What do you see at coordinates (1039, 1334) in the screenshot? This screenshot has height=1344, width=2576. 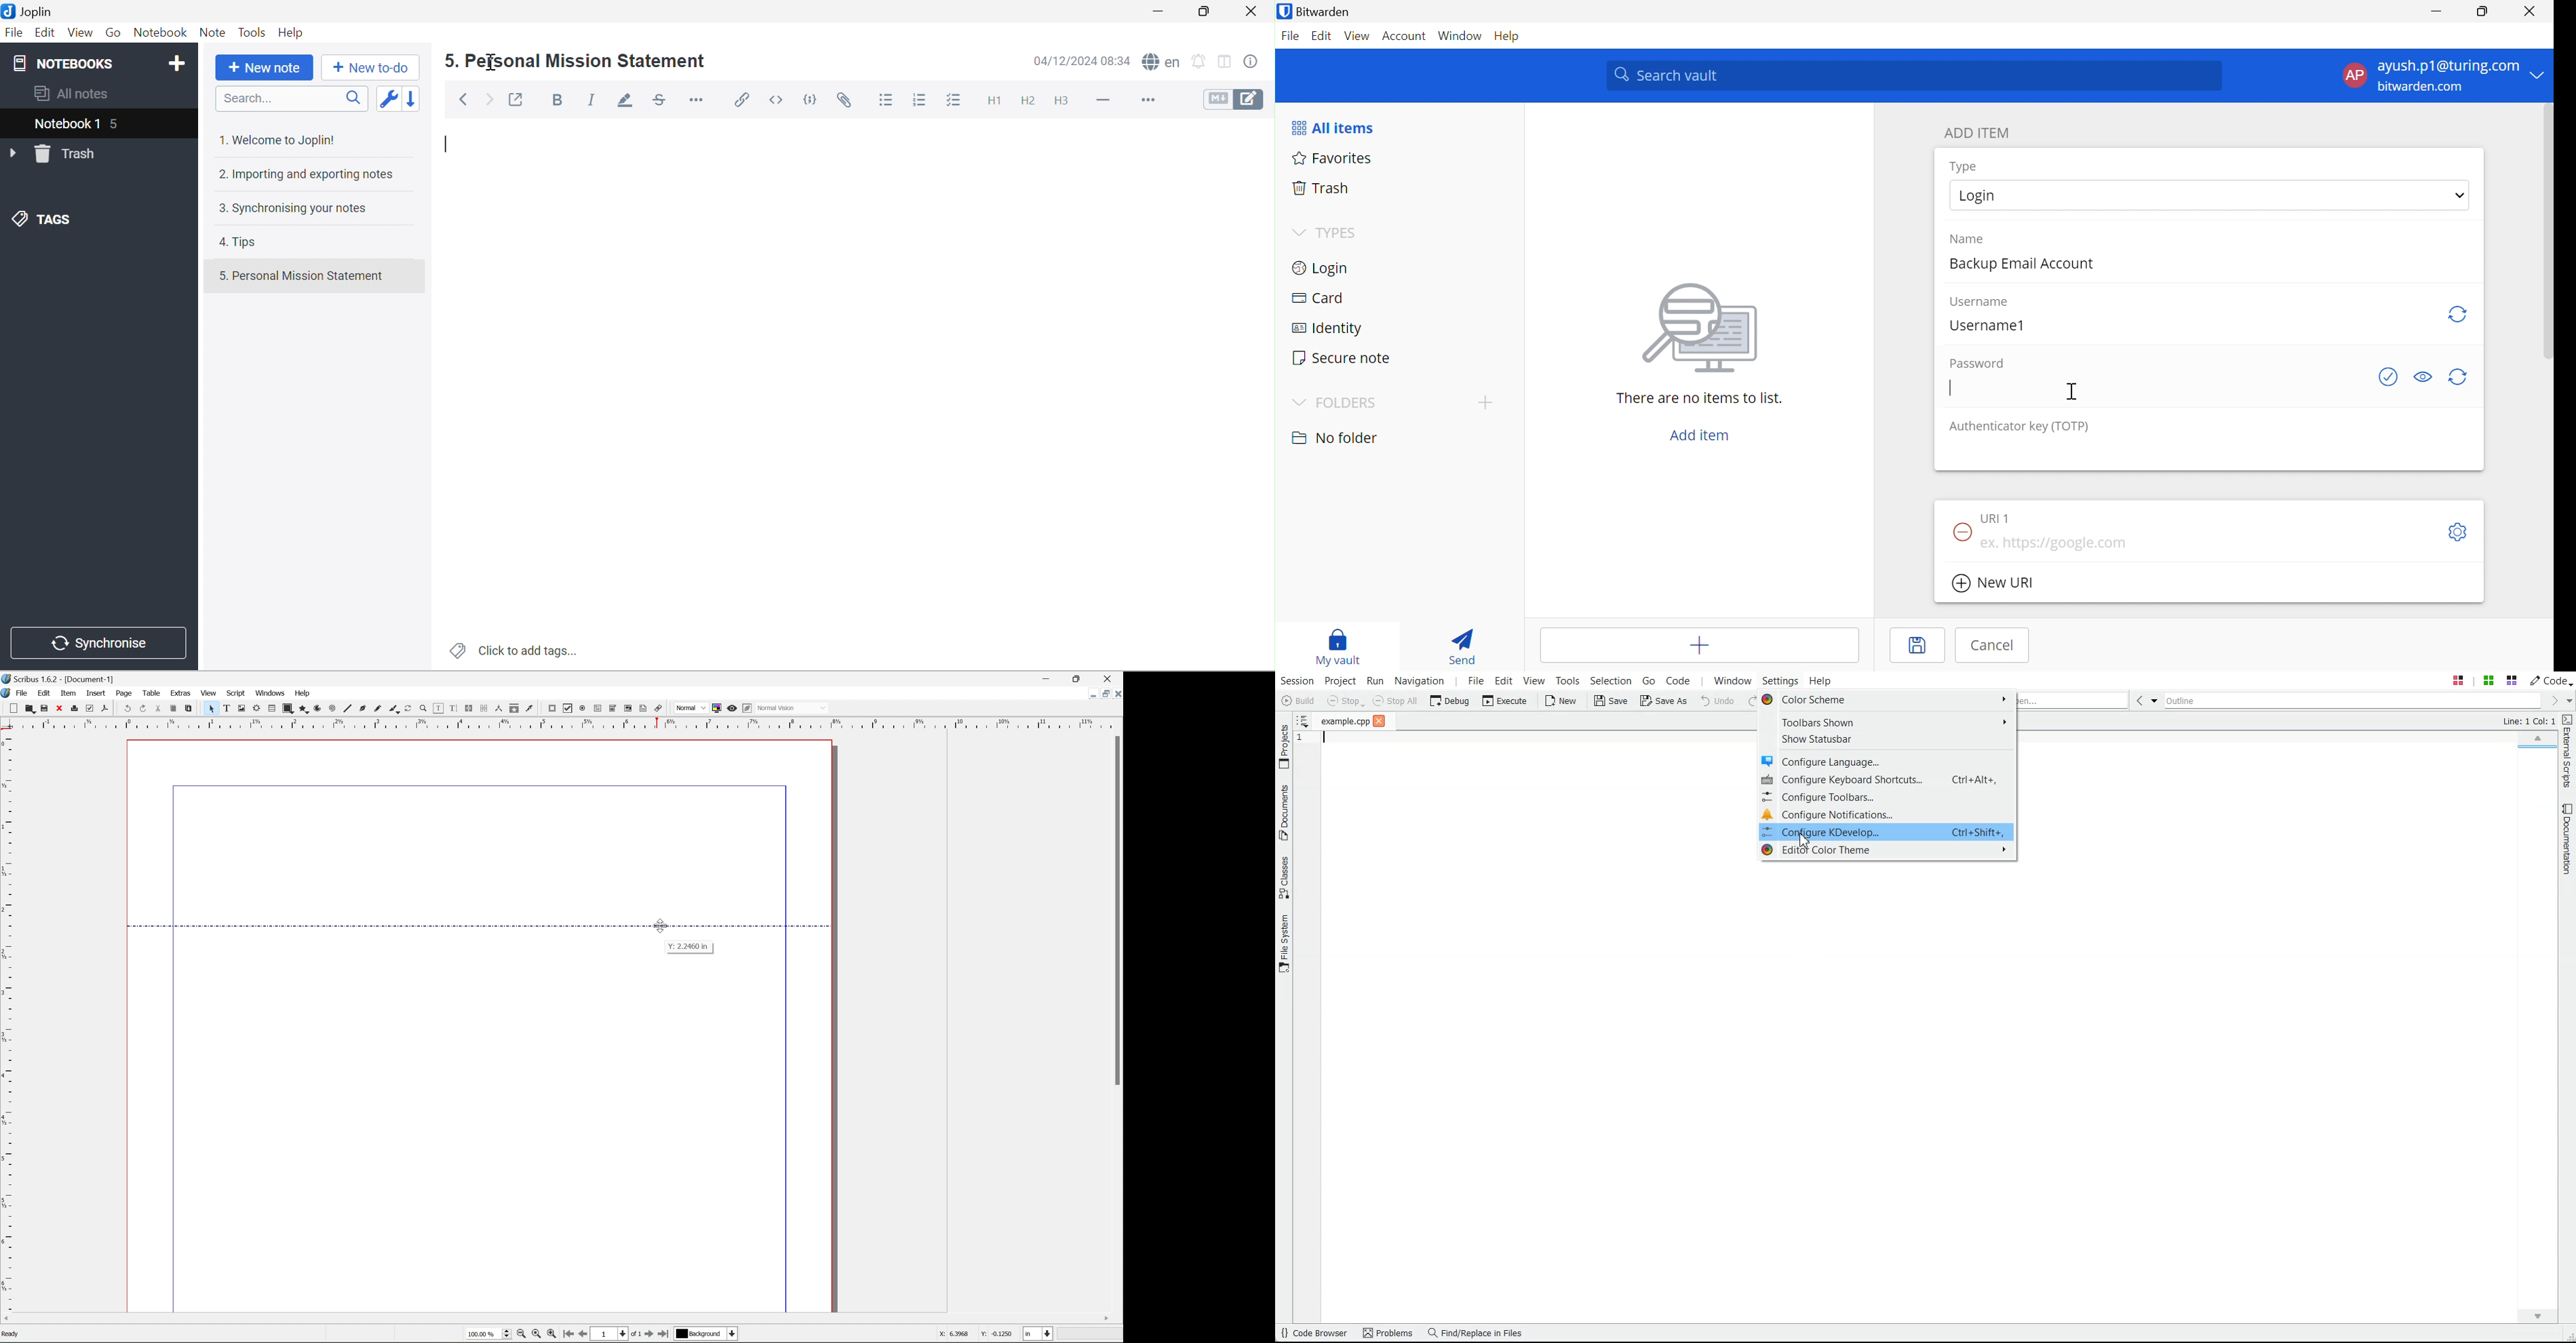 I see `select current unit` at bounding box center [1039, 1334].